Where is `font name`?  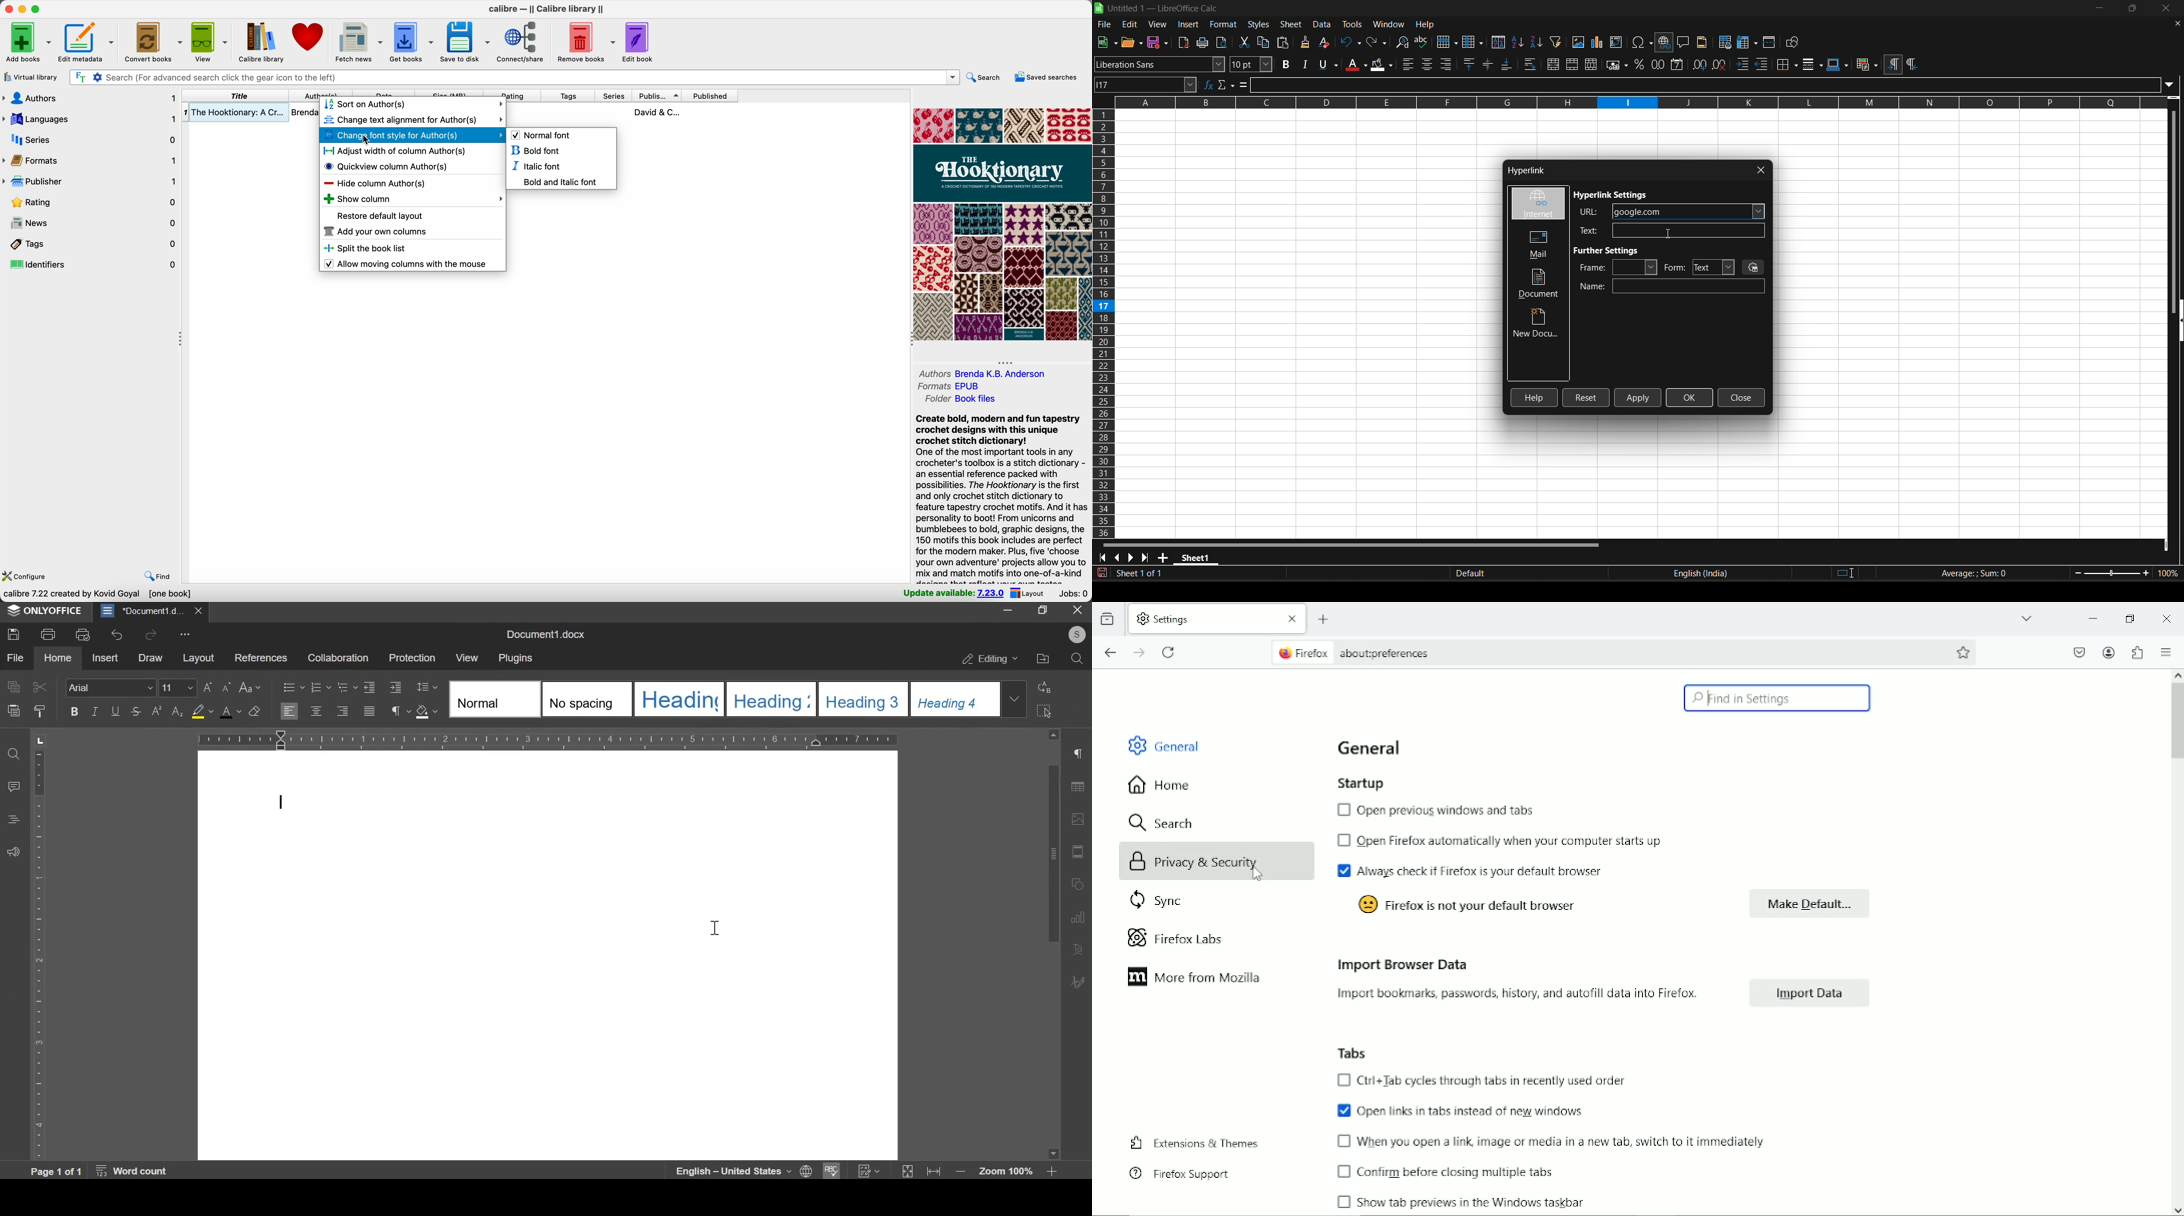
font name is located at coordinates (1160, 64).